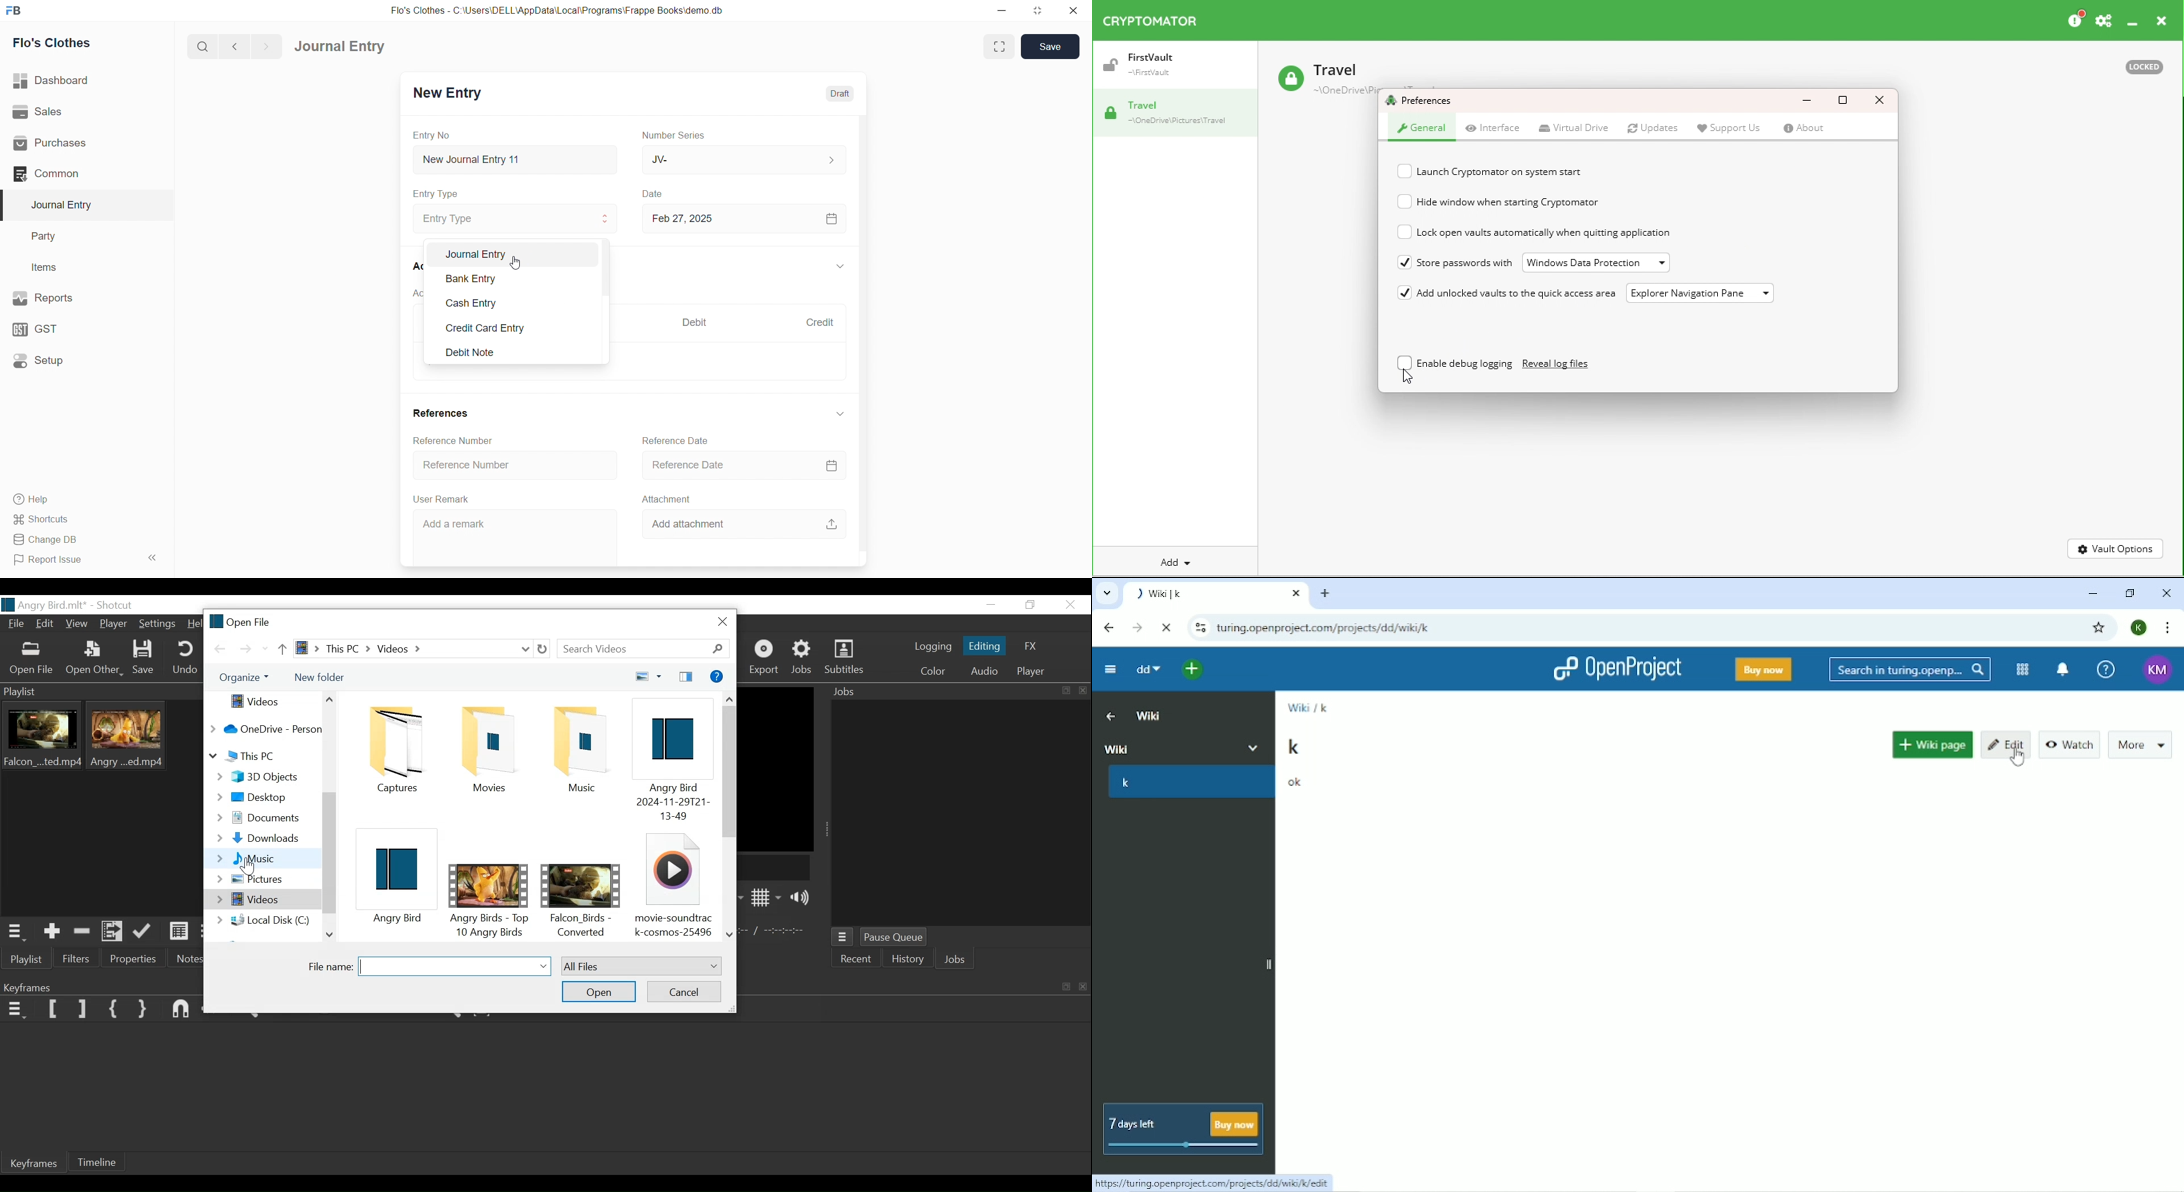  What do you see at coordinates (1806, 98) in the screenshot?
I see `Minimize` at bounding box center [1806, 98].